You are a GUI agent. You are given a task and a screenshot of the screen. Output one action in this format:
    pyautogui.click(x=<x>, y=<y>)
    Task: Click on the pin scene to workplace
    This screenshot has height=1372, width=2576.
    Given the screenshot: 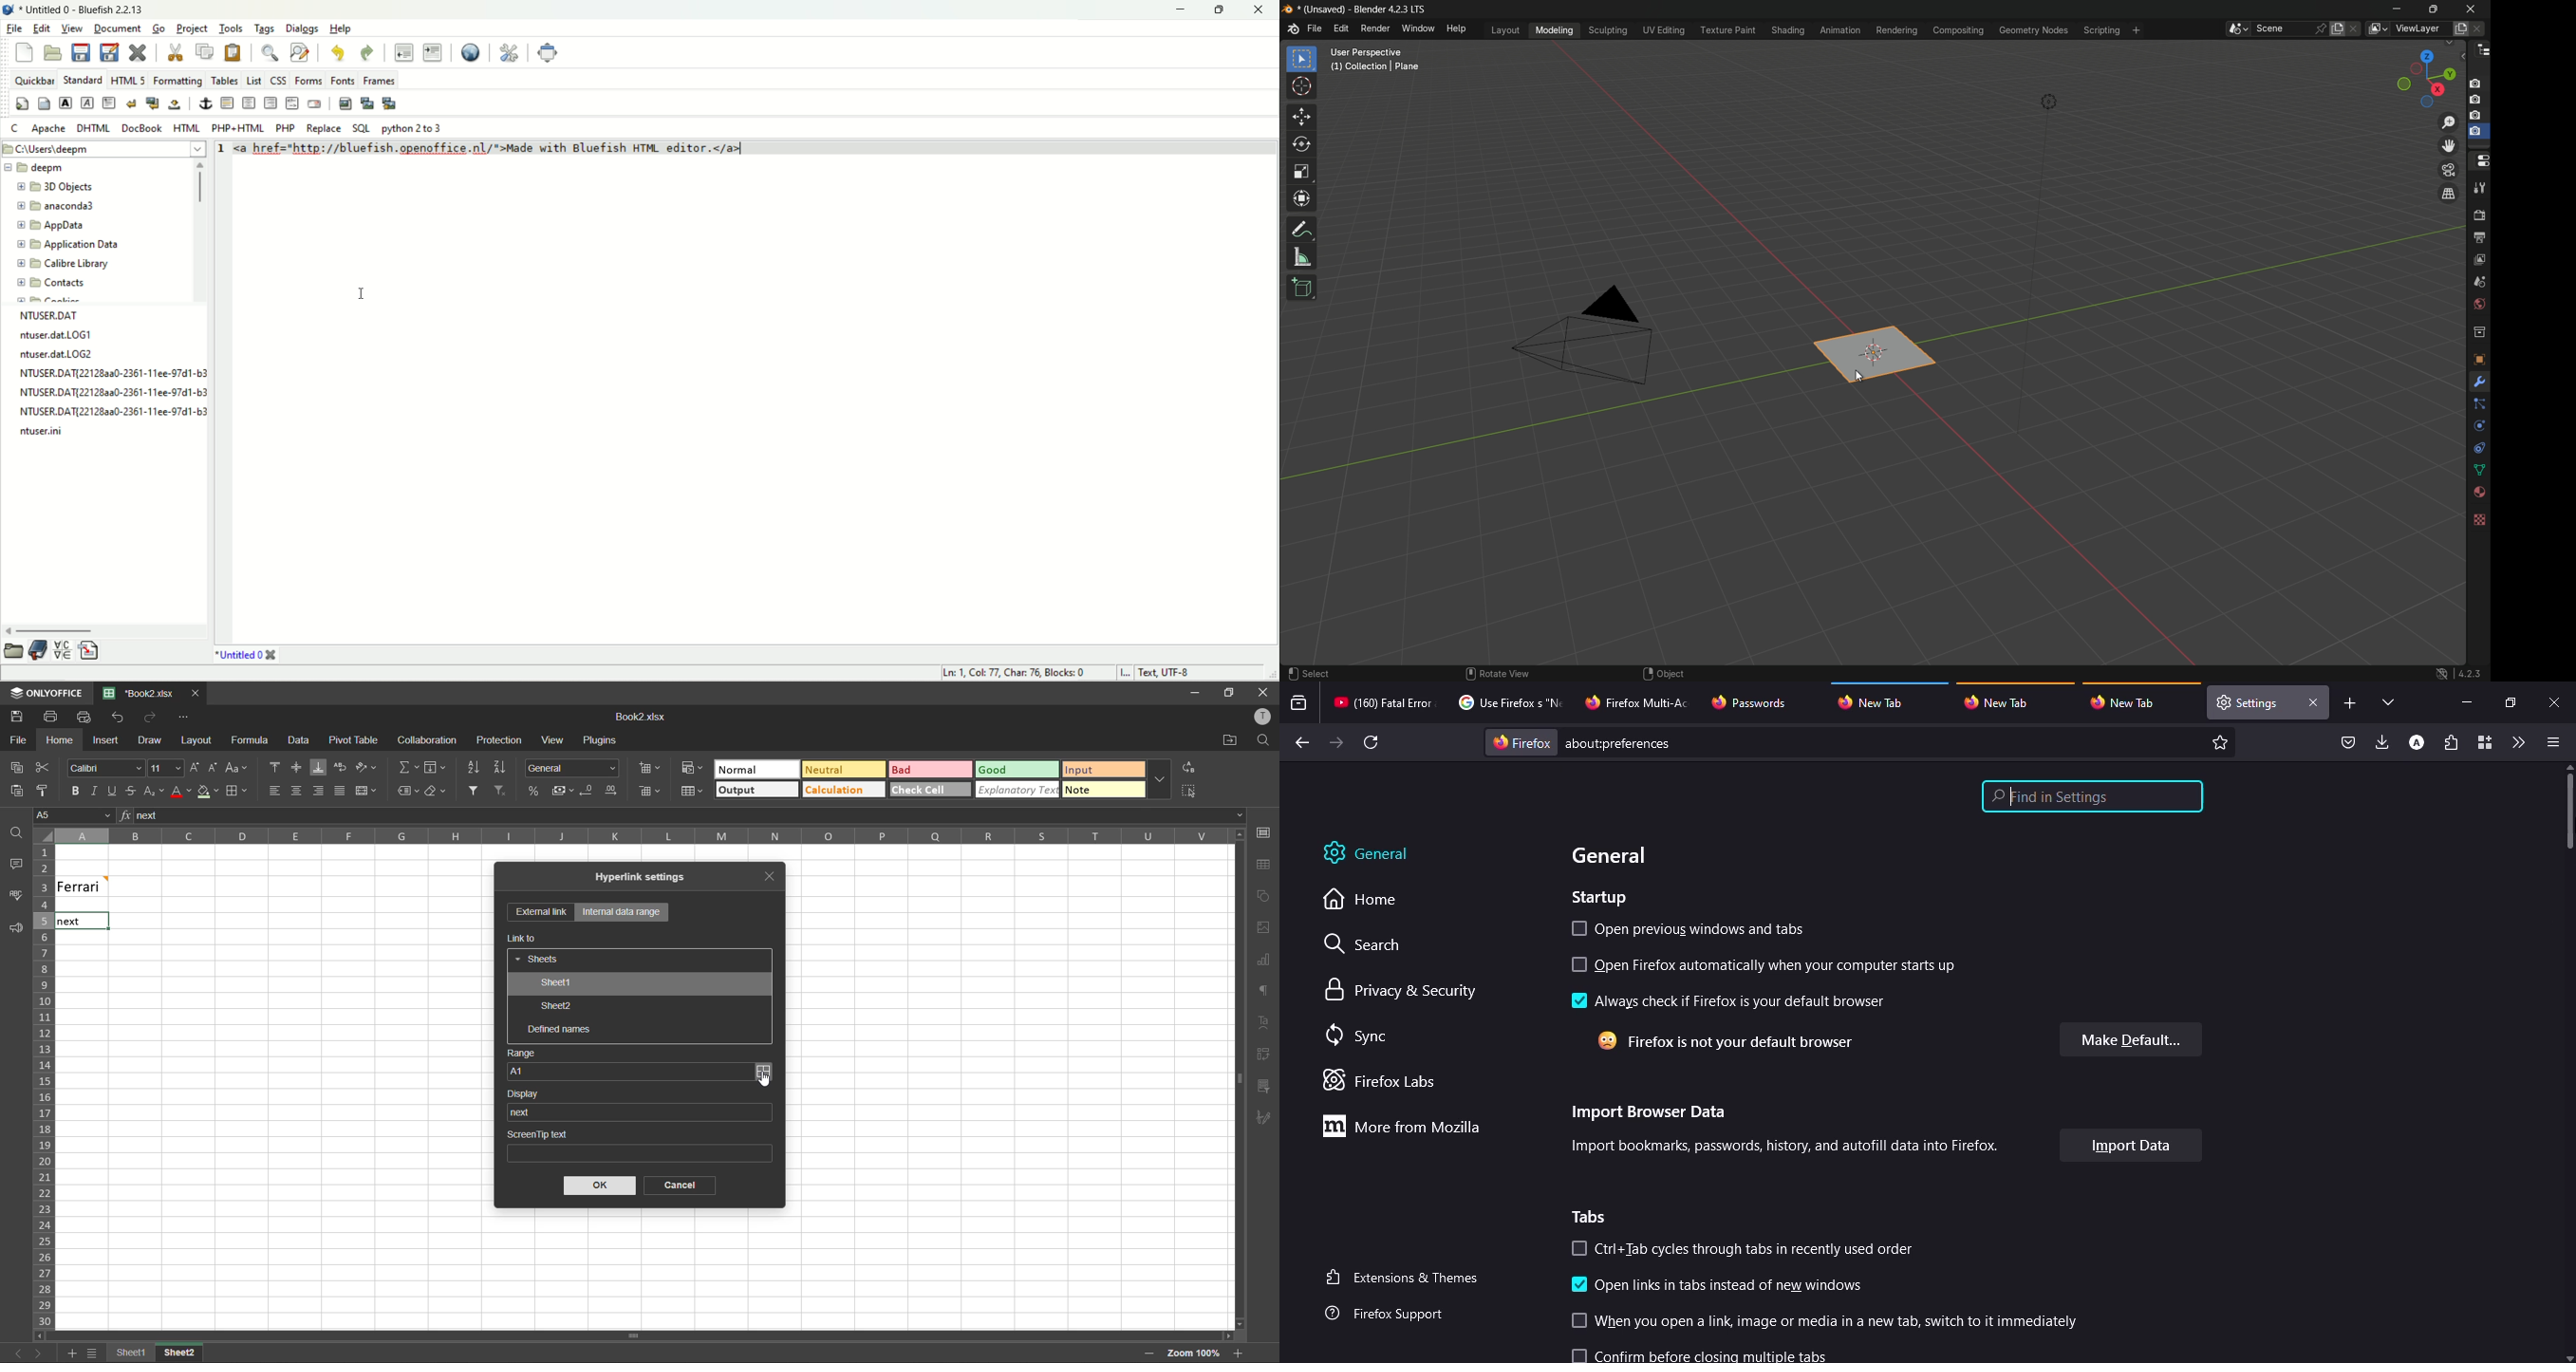 What is the action you would take?
    pyautogui.click(x=2321, y=30)
    